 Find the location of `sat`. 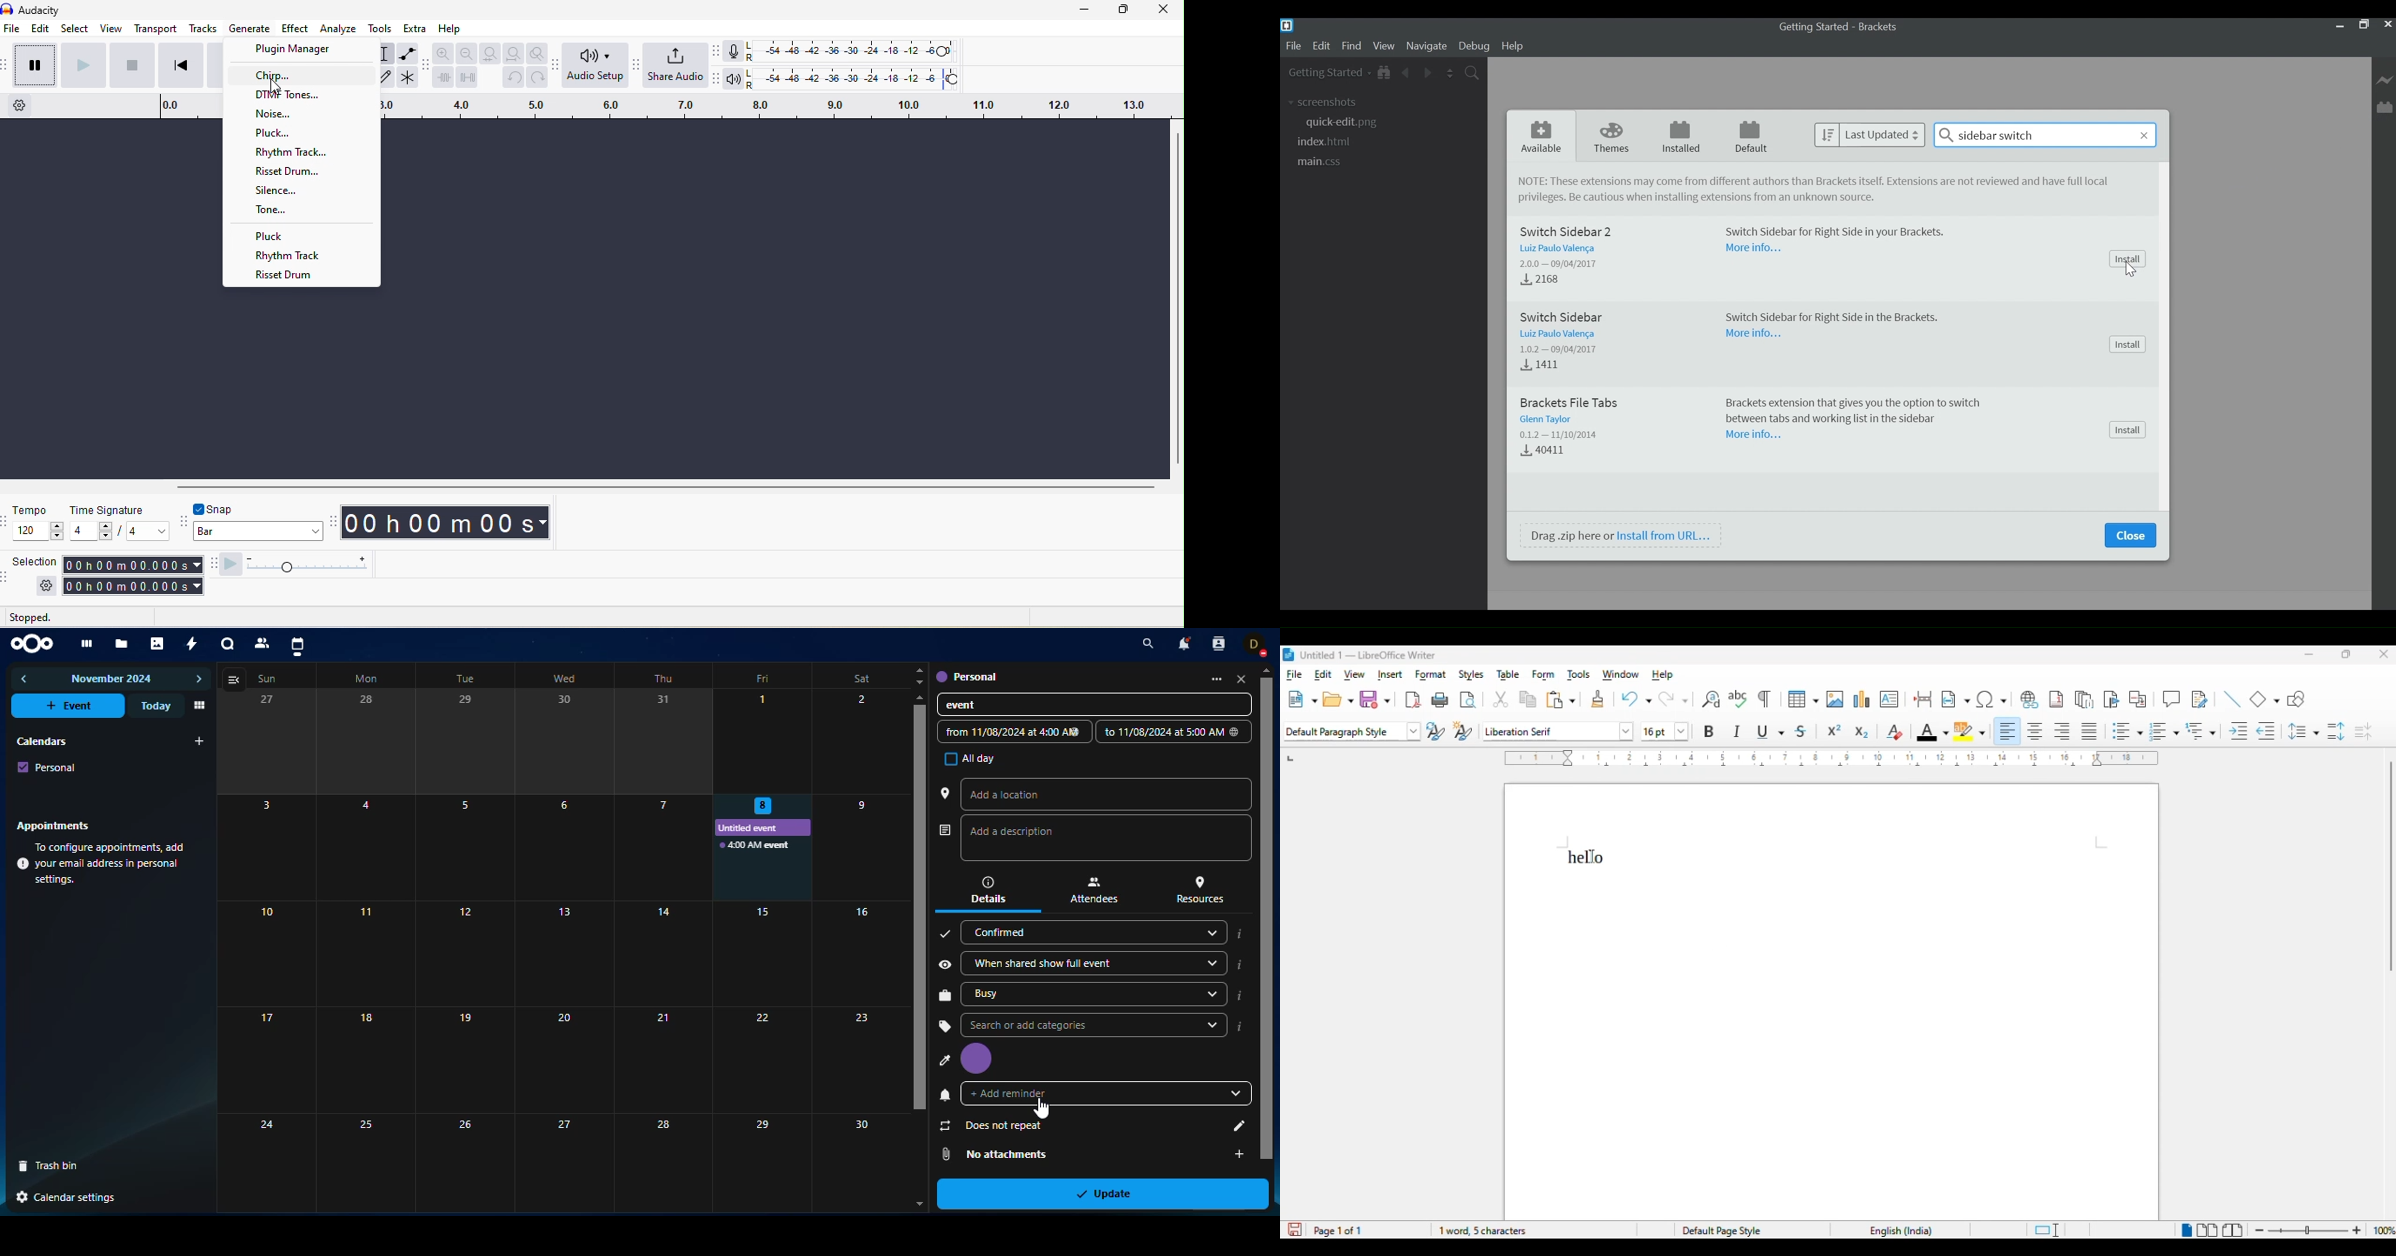

sat is located at coordinates (855, 677).